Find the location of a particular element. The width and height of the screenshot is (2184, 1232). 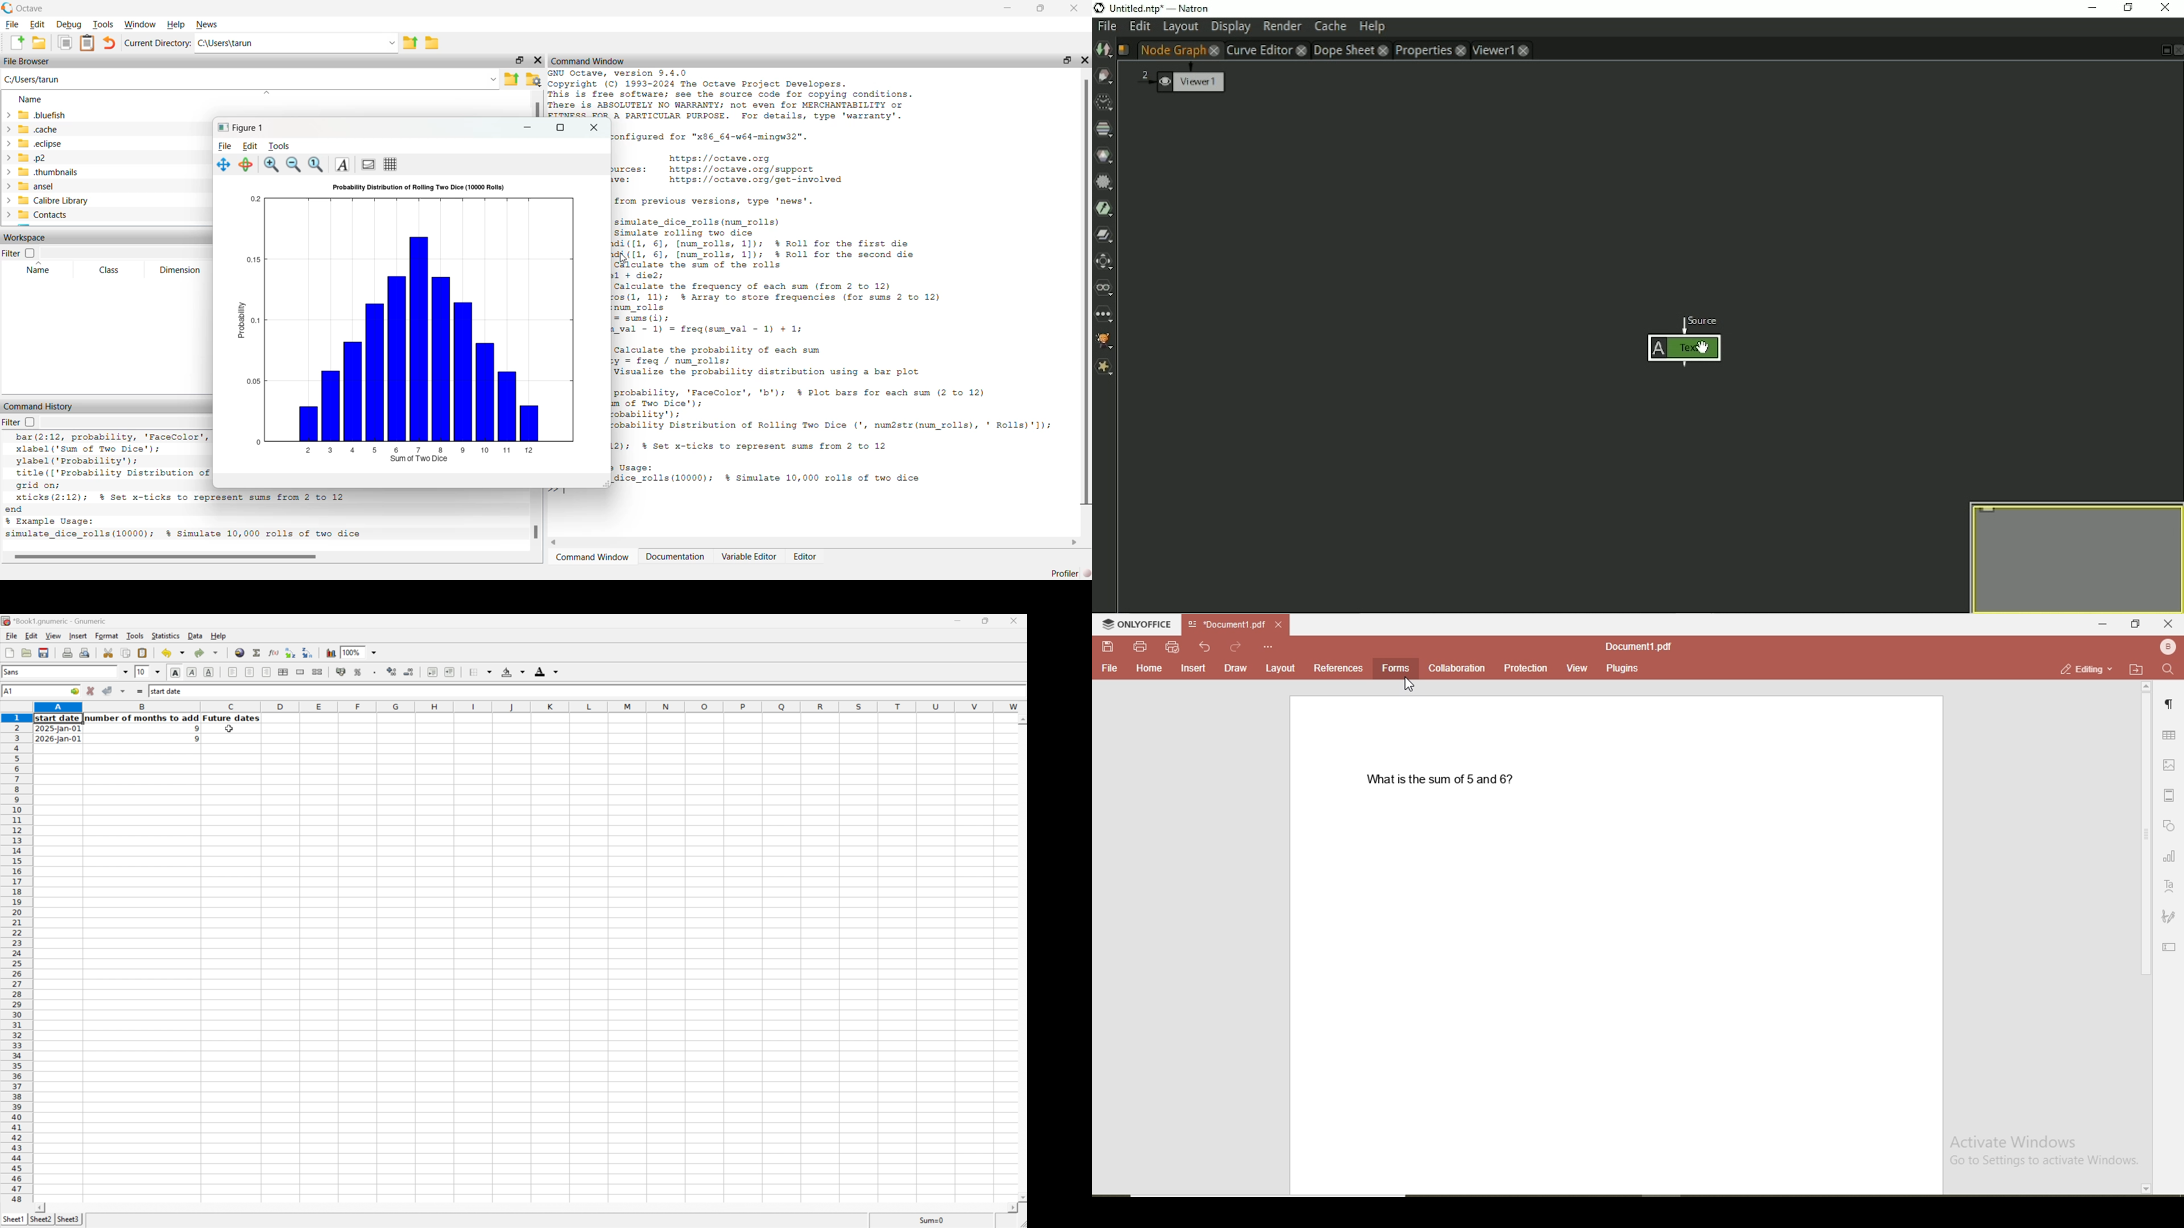

Help is located at coordinates (219, 635).